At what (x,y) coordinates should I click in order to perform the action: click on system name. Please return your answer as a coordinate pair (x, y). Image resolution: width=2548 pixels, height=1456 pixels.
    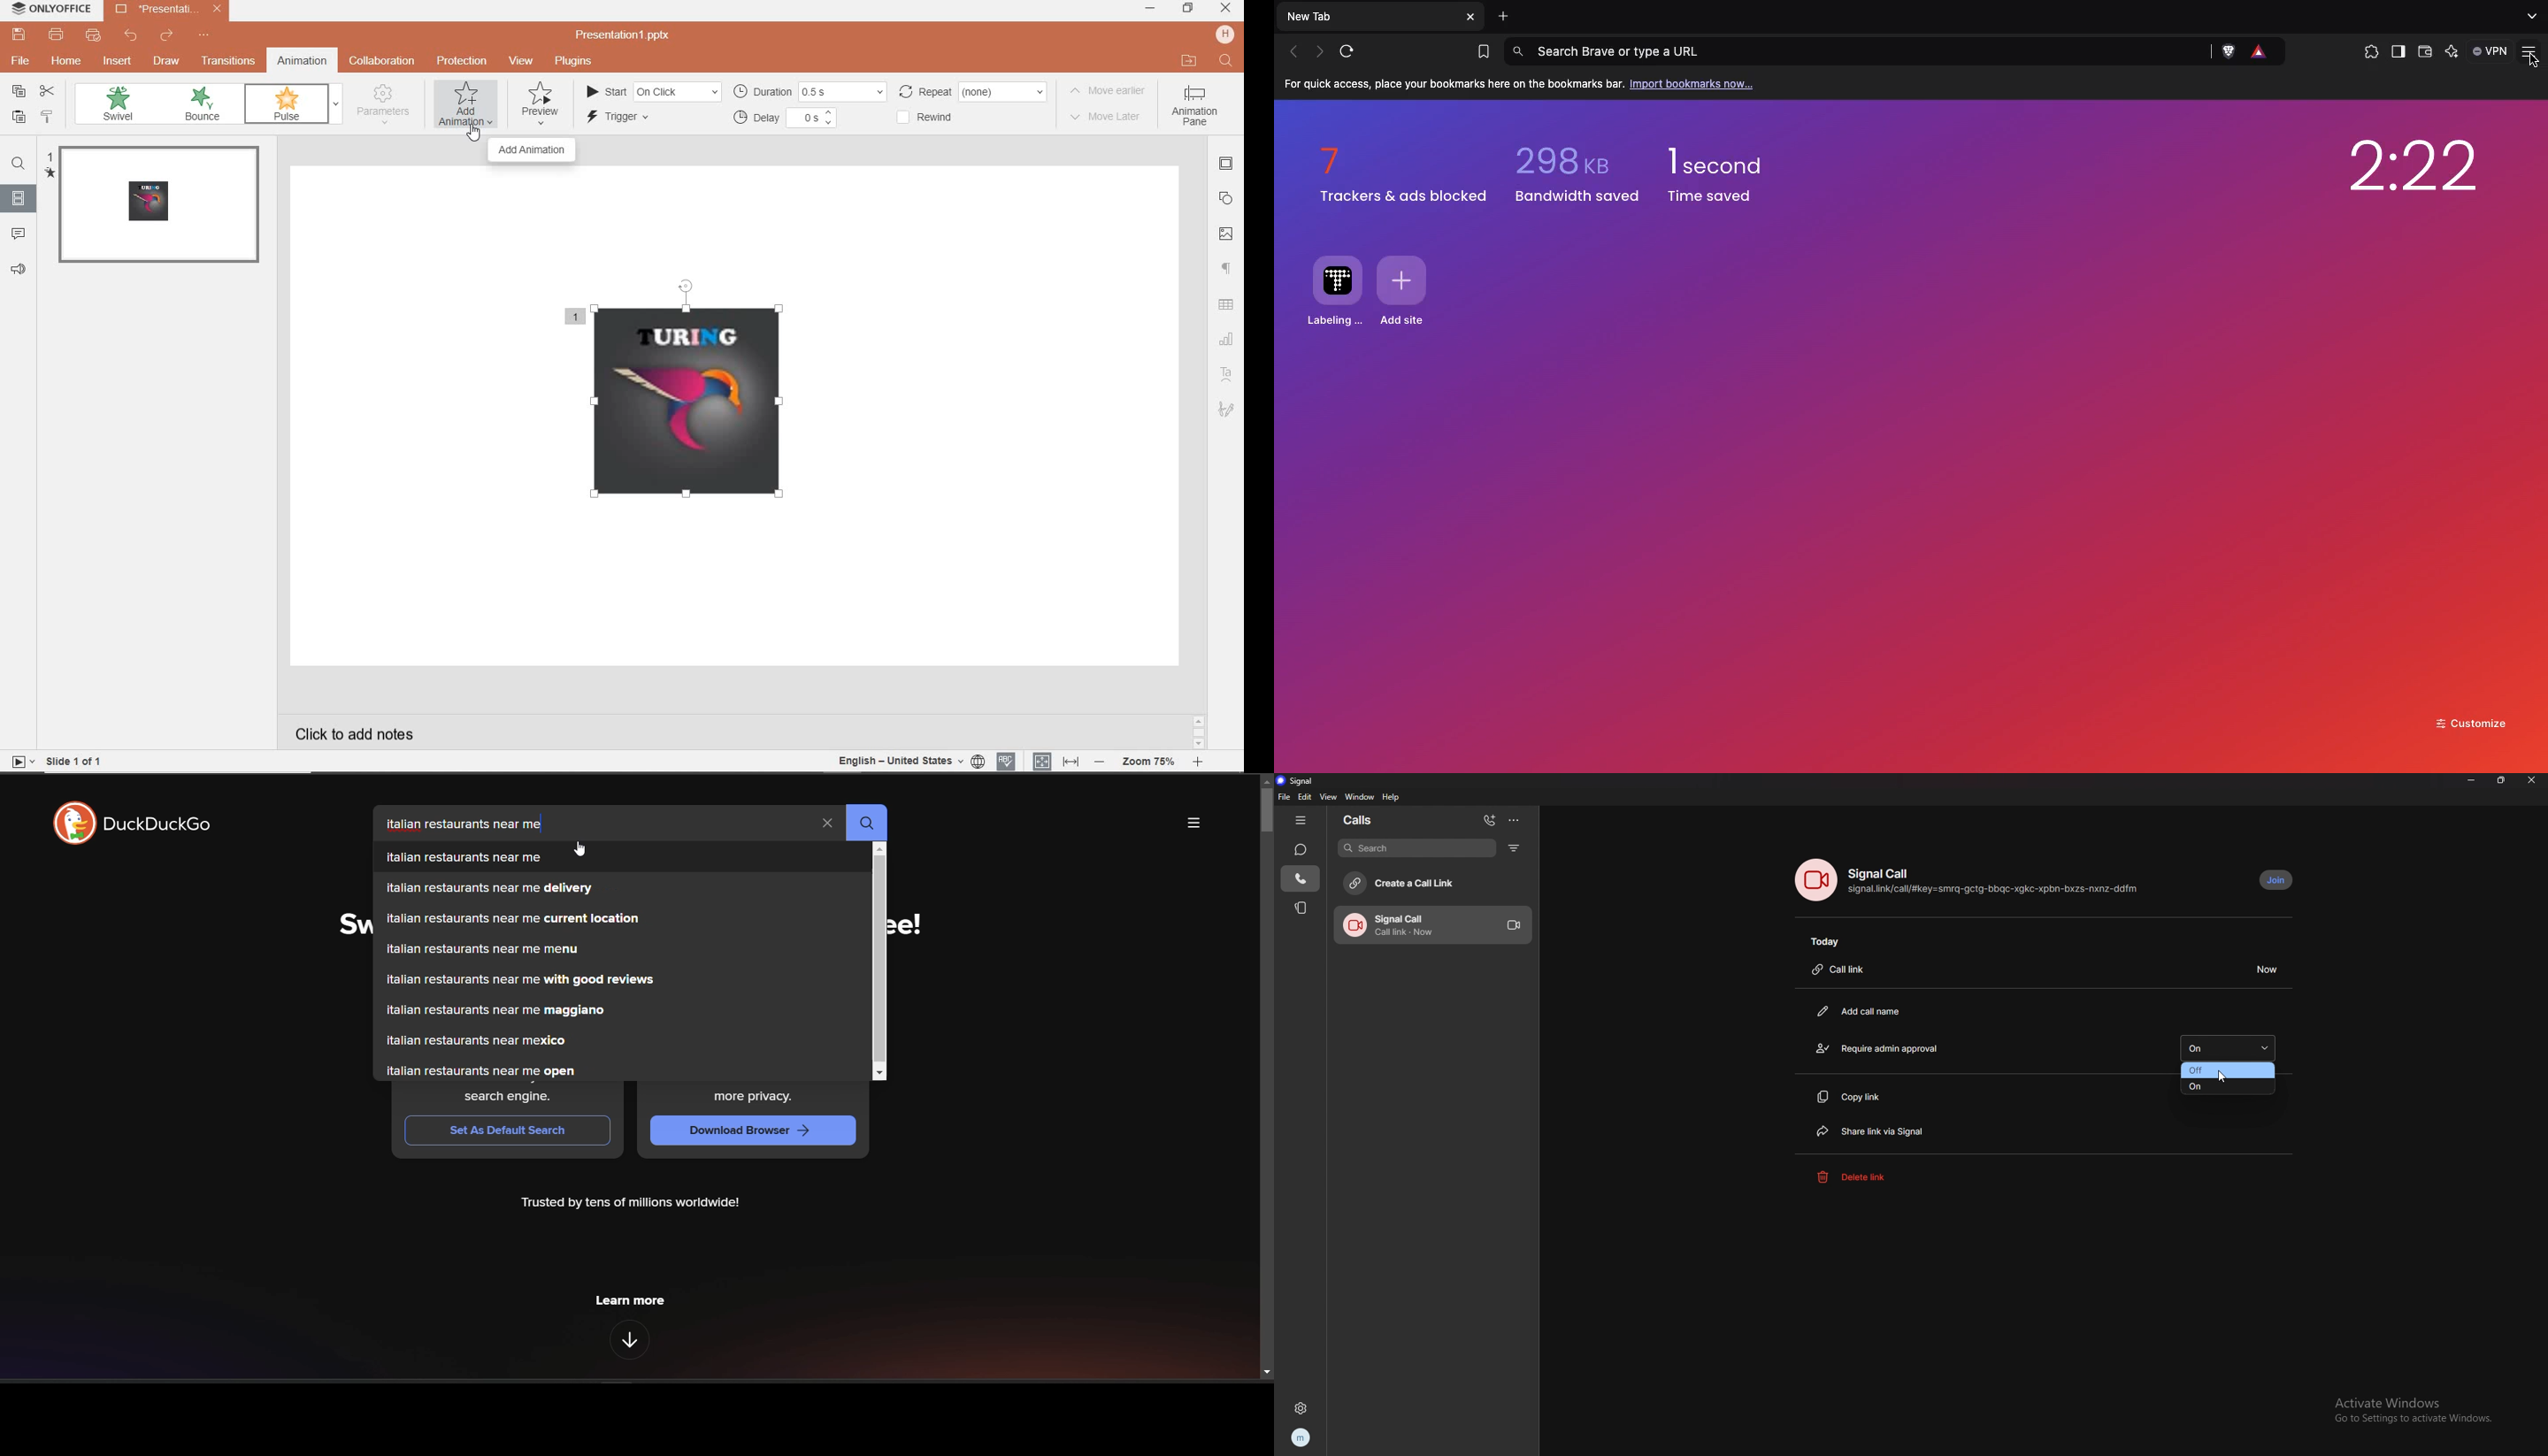
    Looking at the image, I should click on (55, 9).